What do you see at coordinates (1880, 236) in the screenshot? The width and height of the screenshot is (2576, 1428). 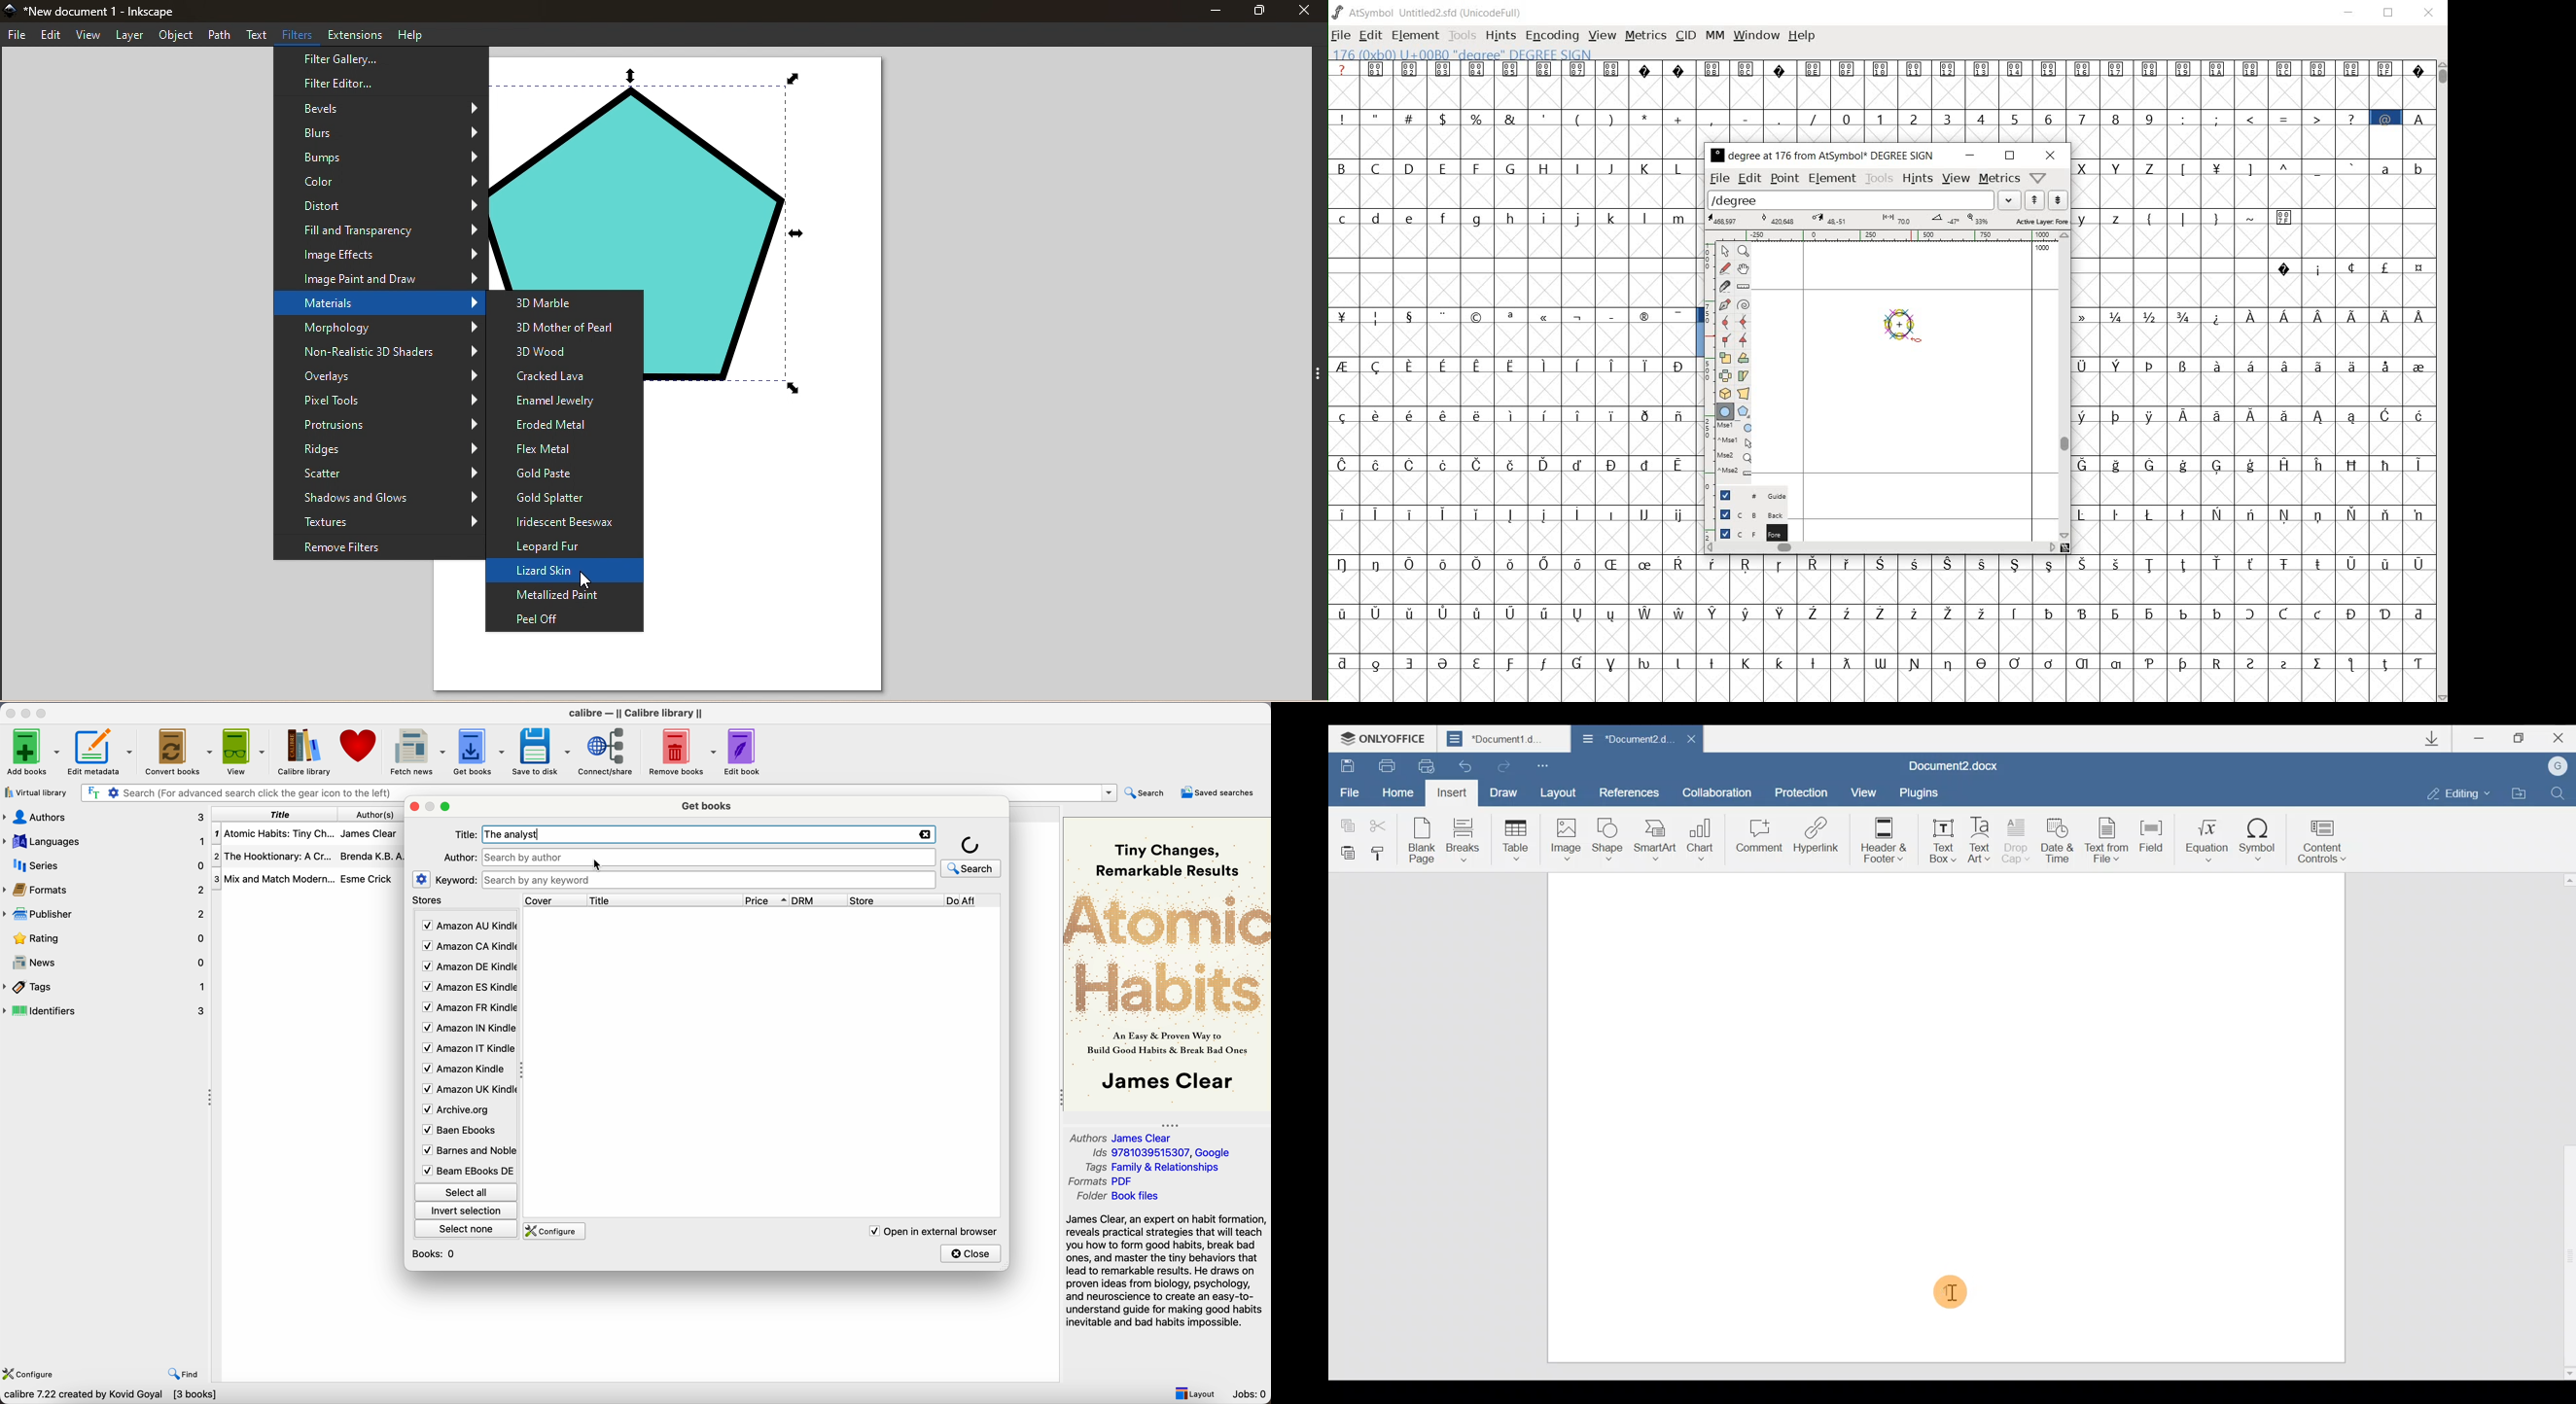 I see `ruler` at bounding box center [1880, 236].